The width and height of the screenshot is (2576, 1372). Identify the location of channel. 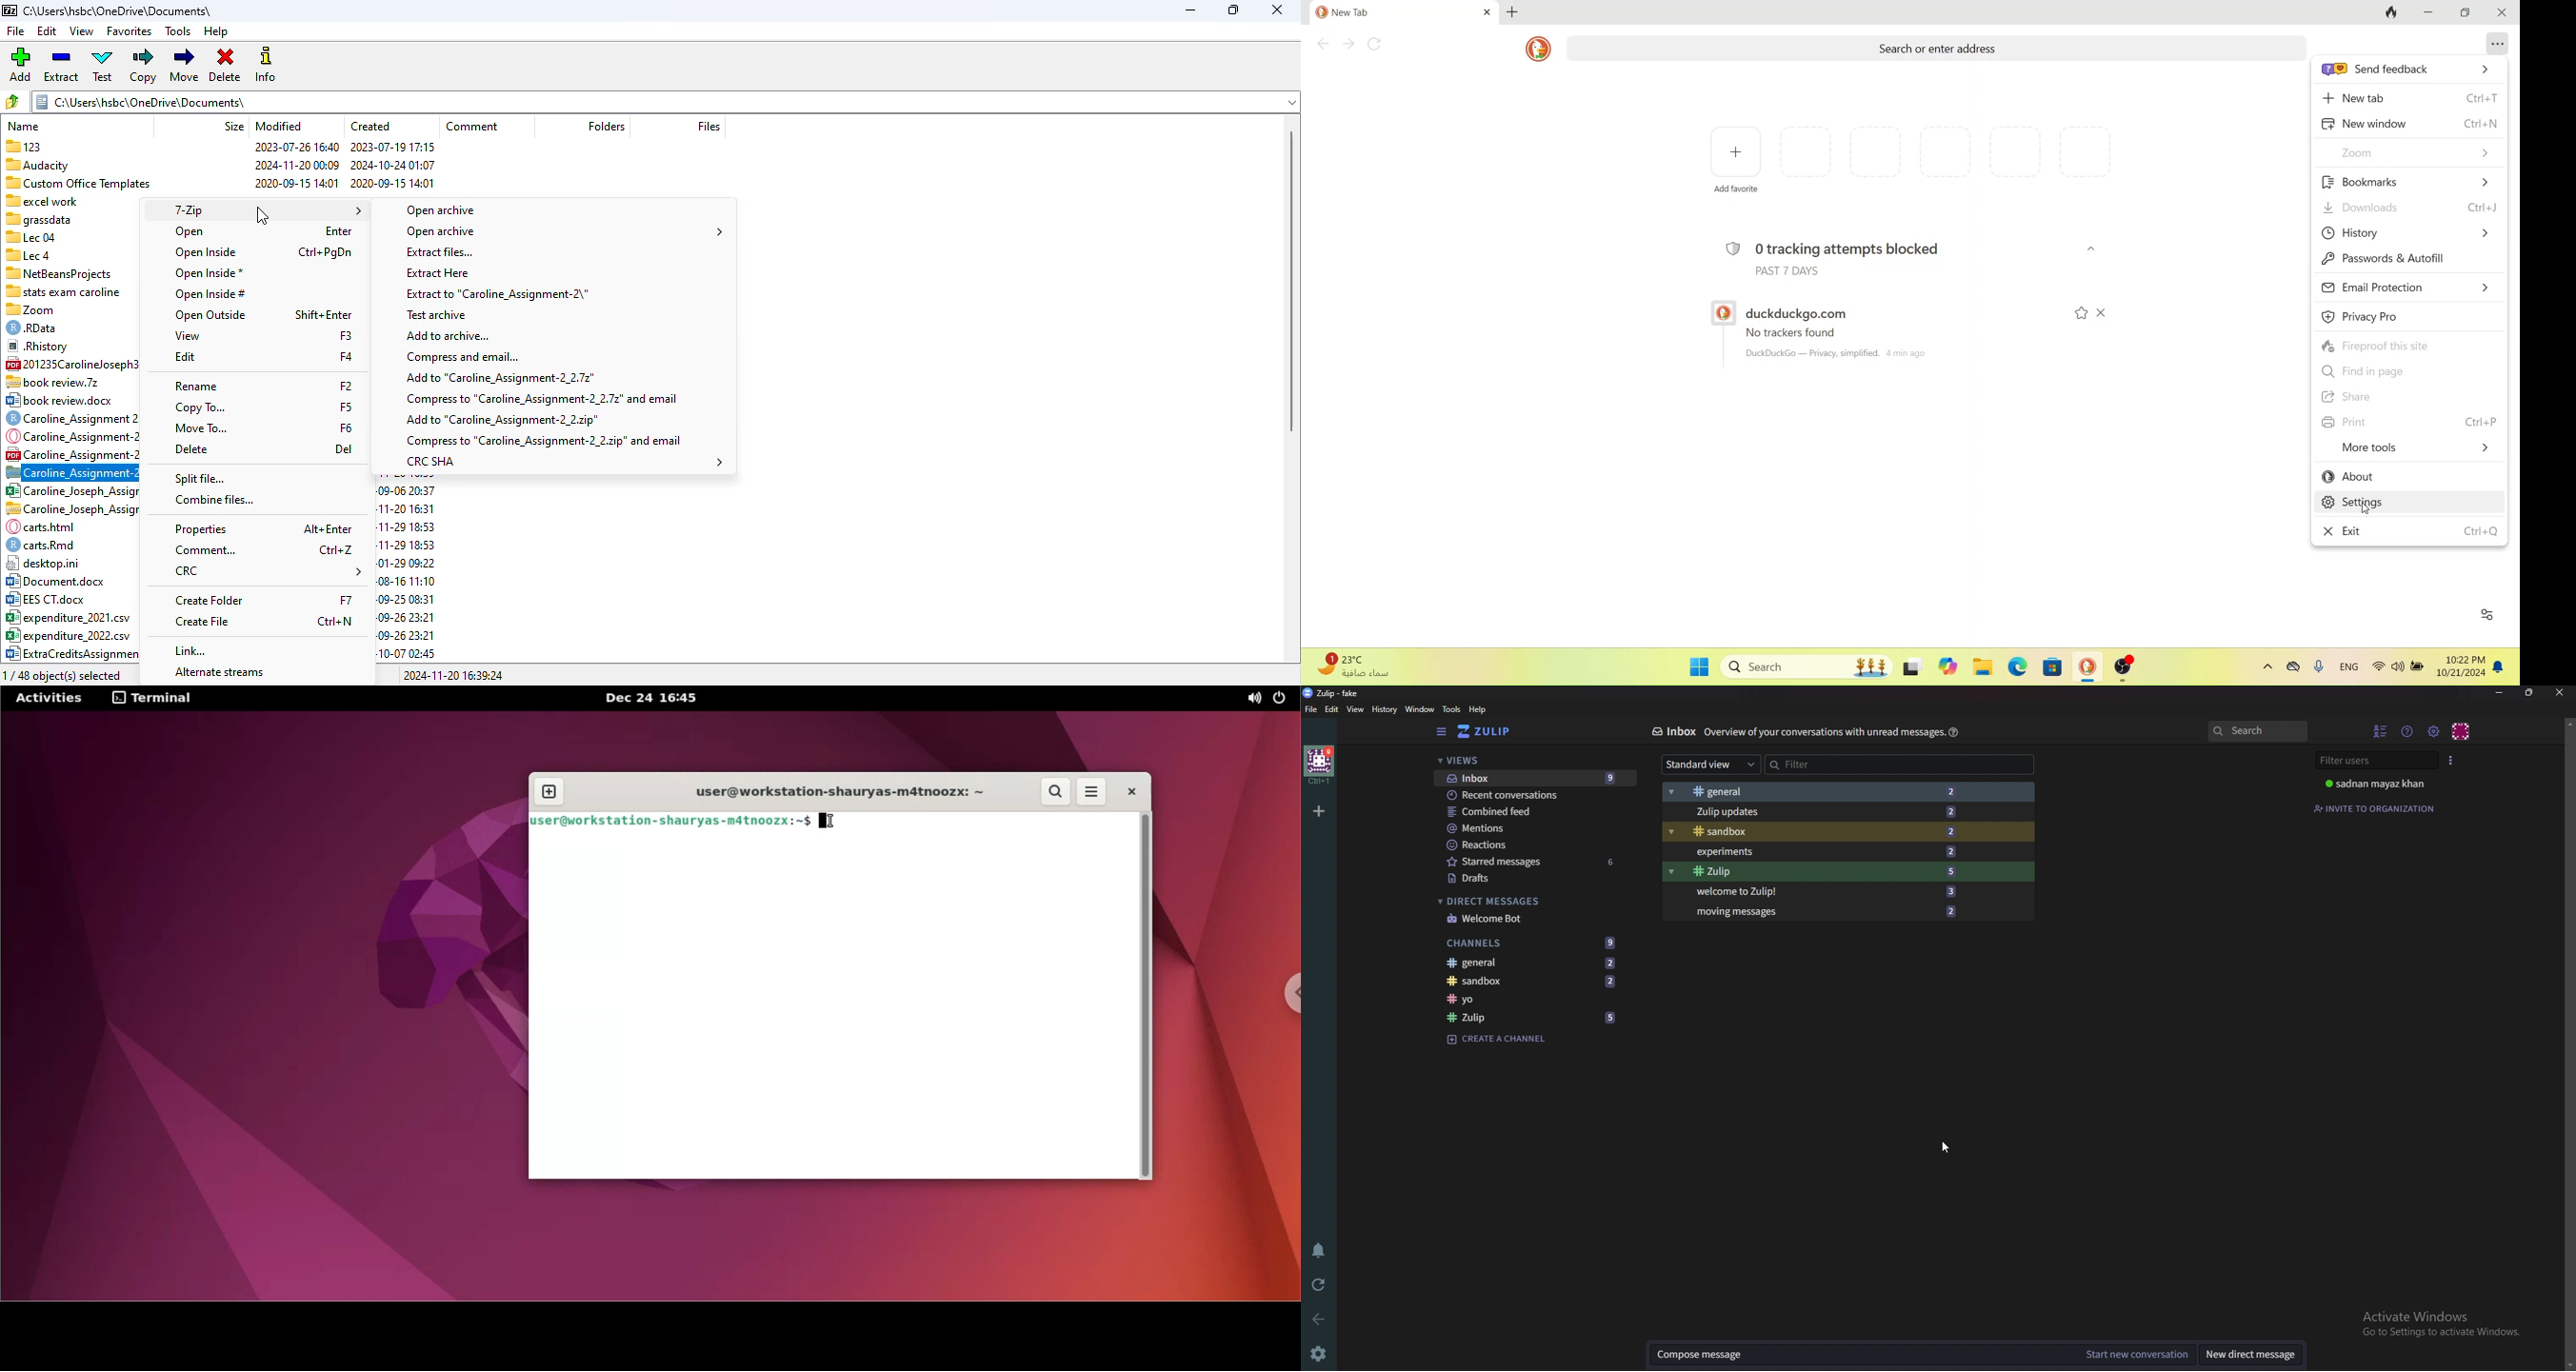
(1542, 999).